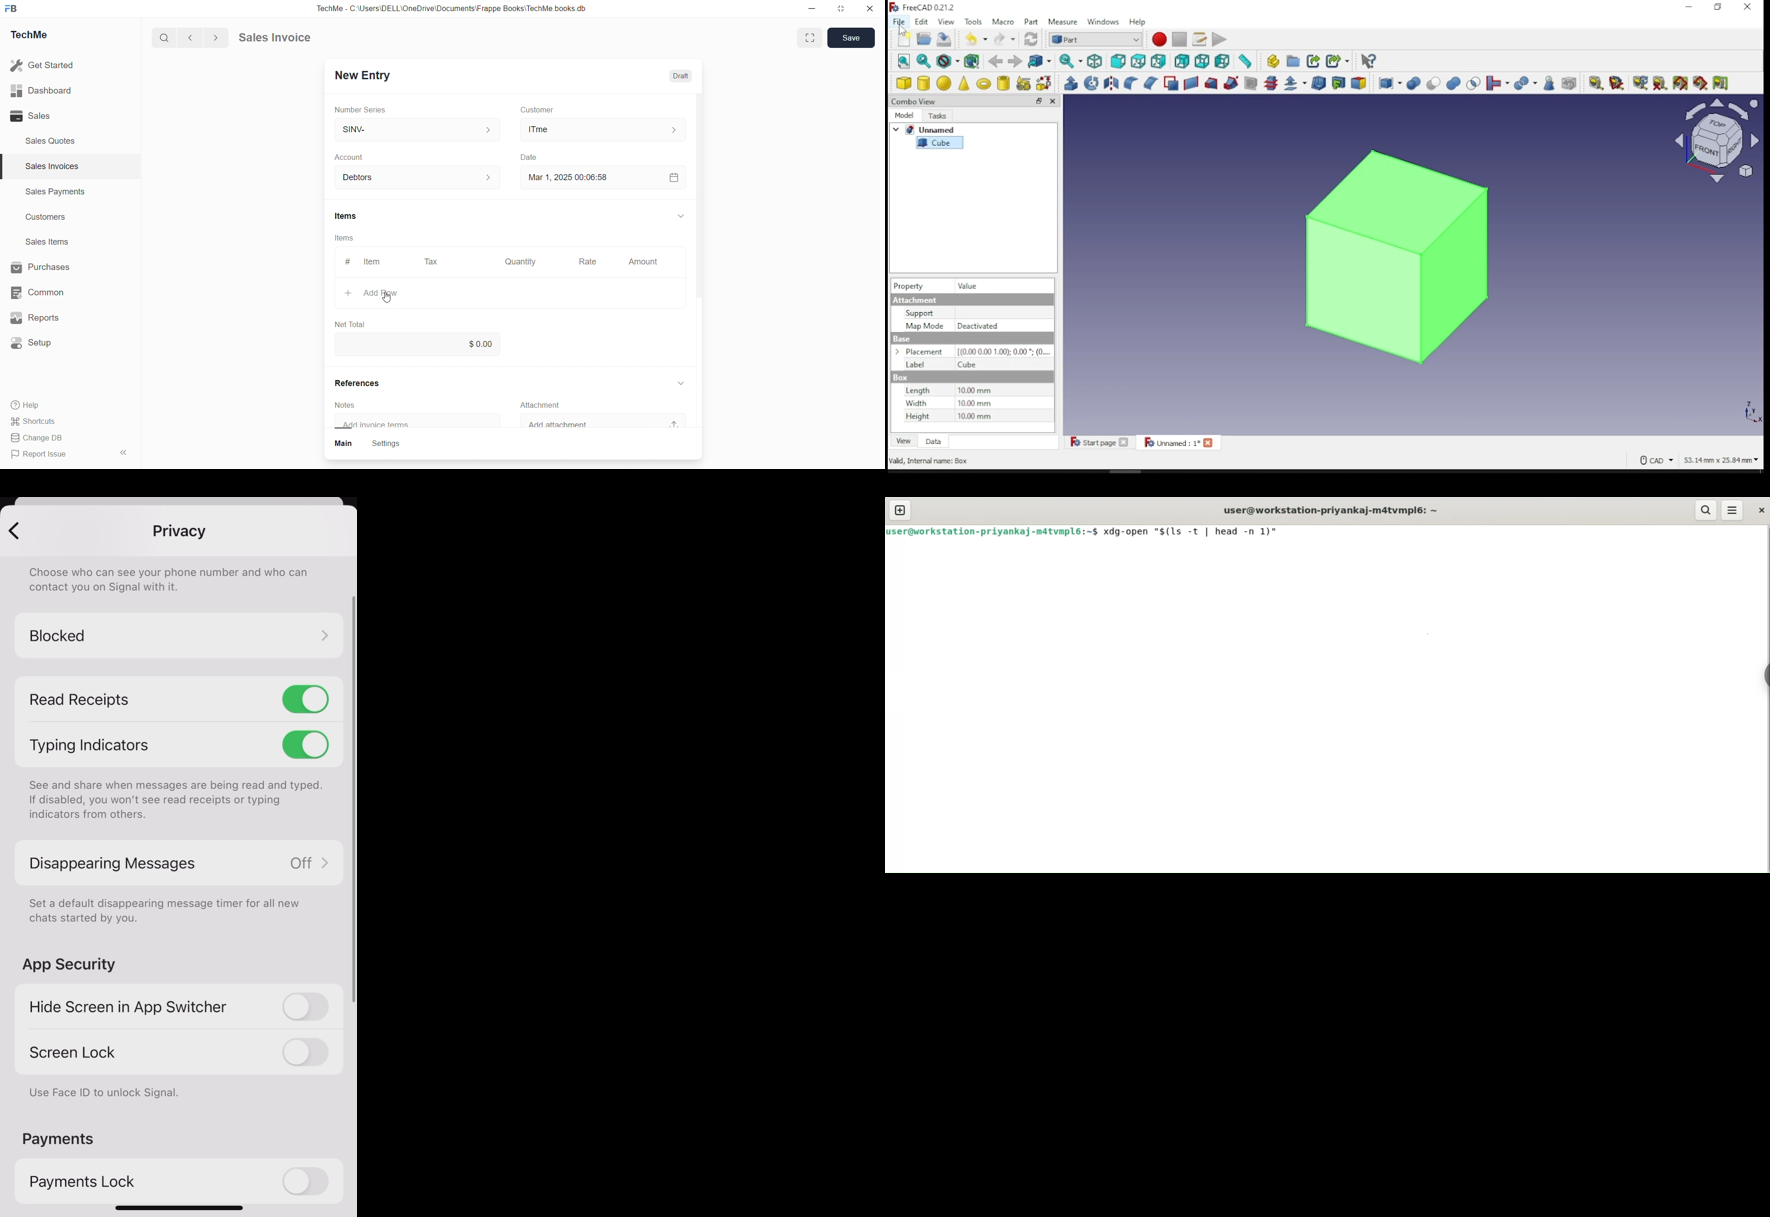  I want to click on windows, so click(1104, 23).